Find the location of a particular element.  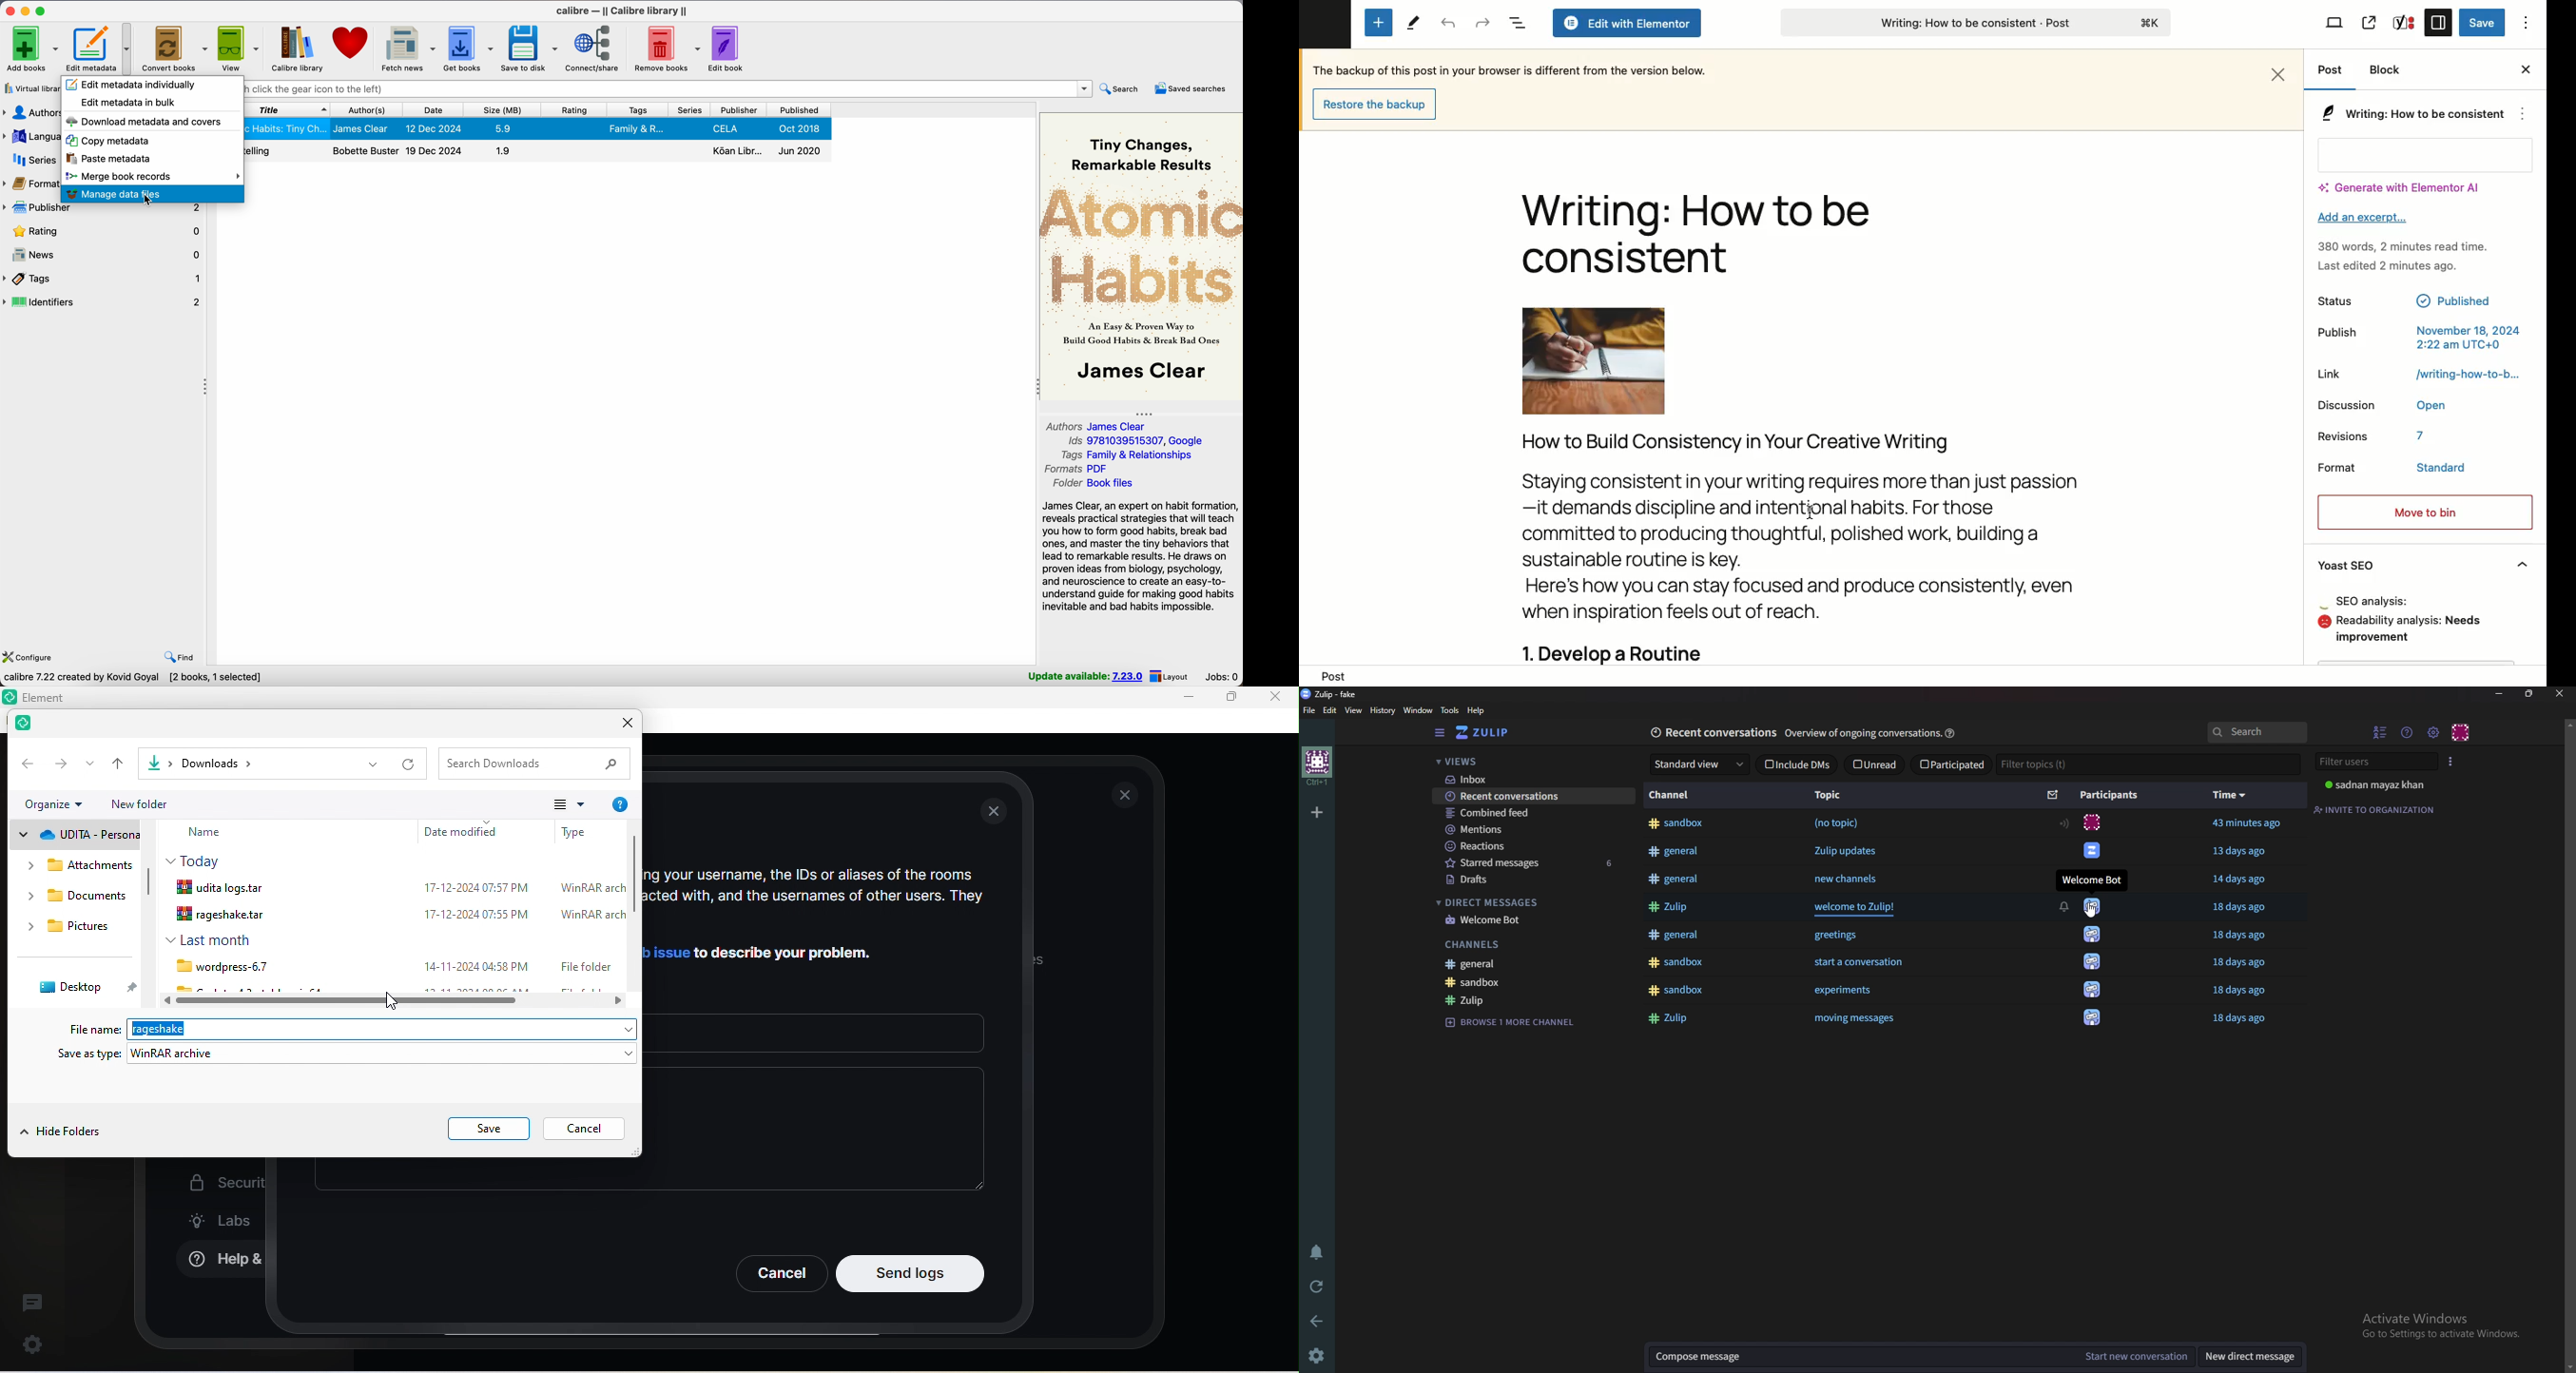

Participants is located at coordinates (2114, 795).